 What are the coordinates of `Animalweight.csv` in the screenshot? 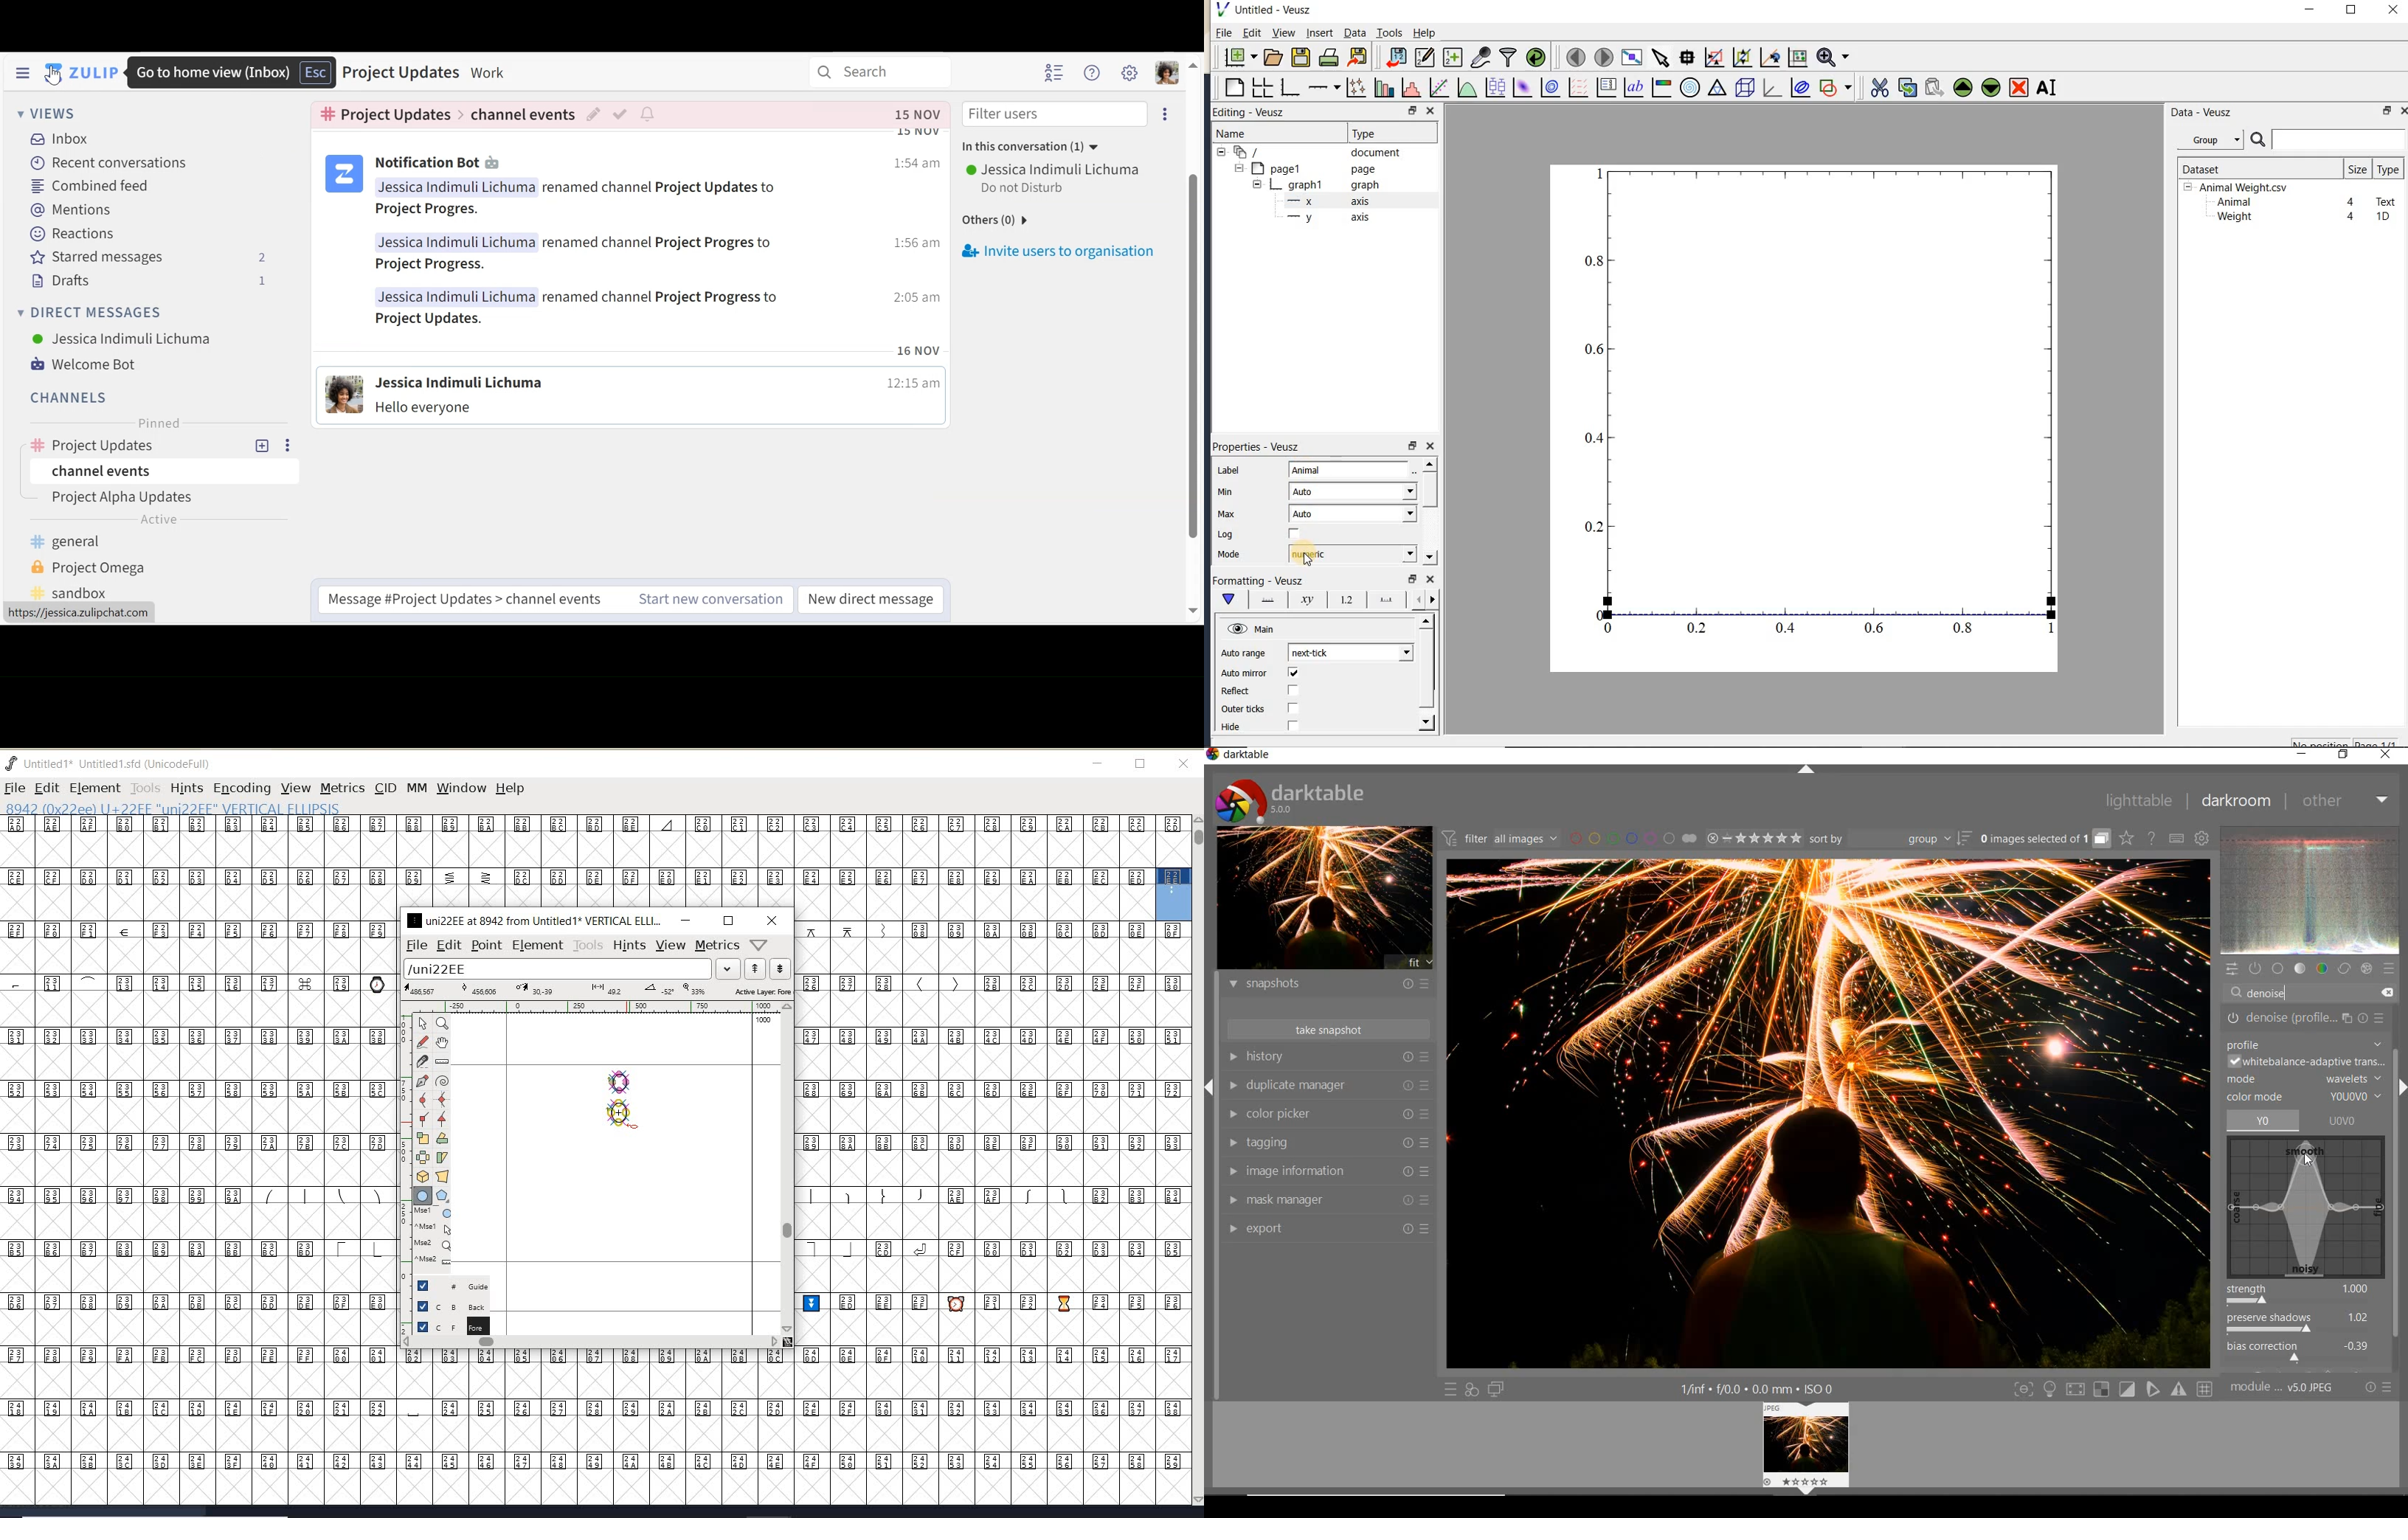 It's located at (2239, 188).